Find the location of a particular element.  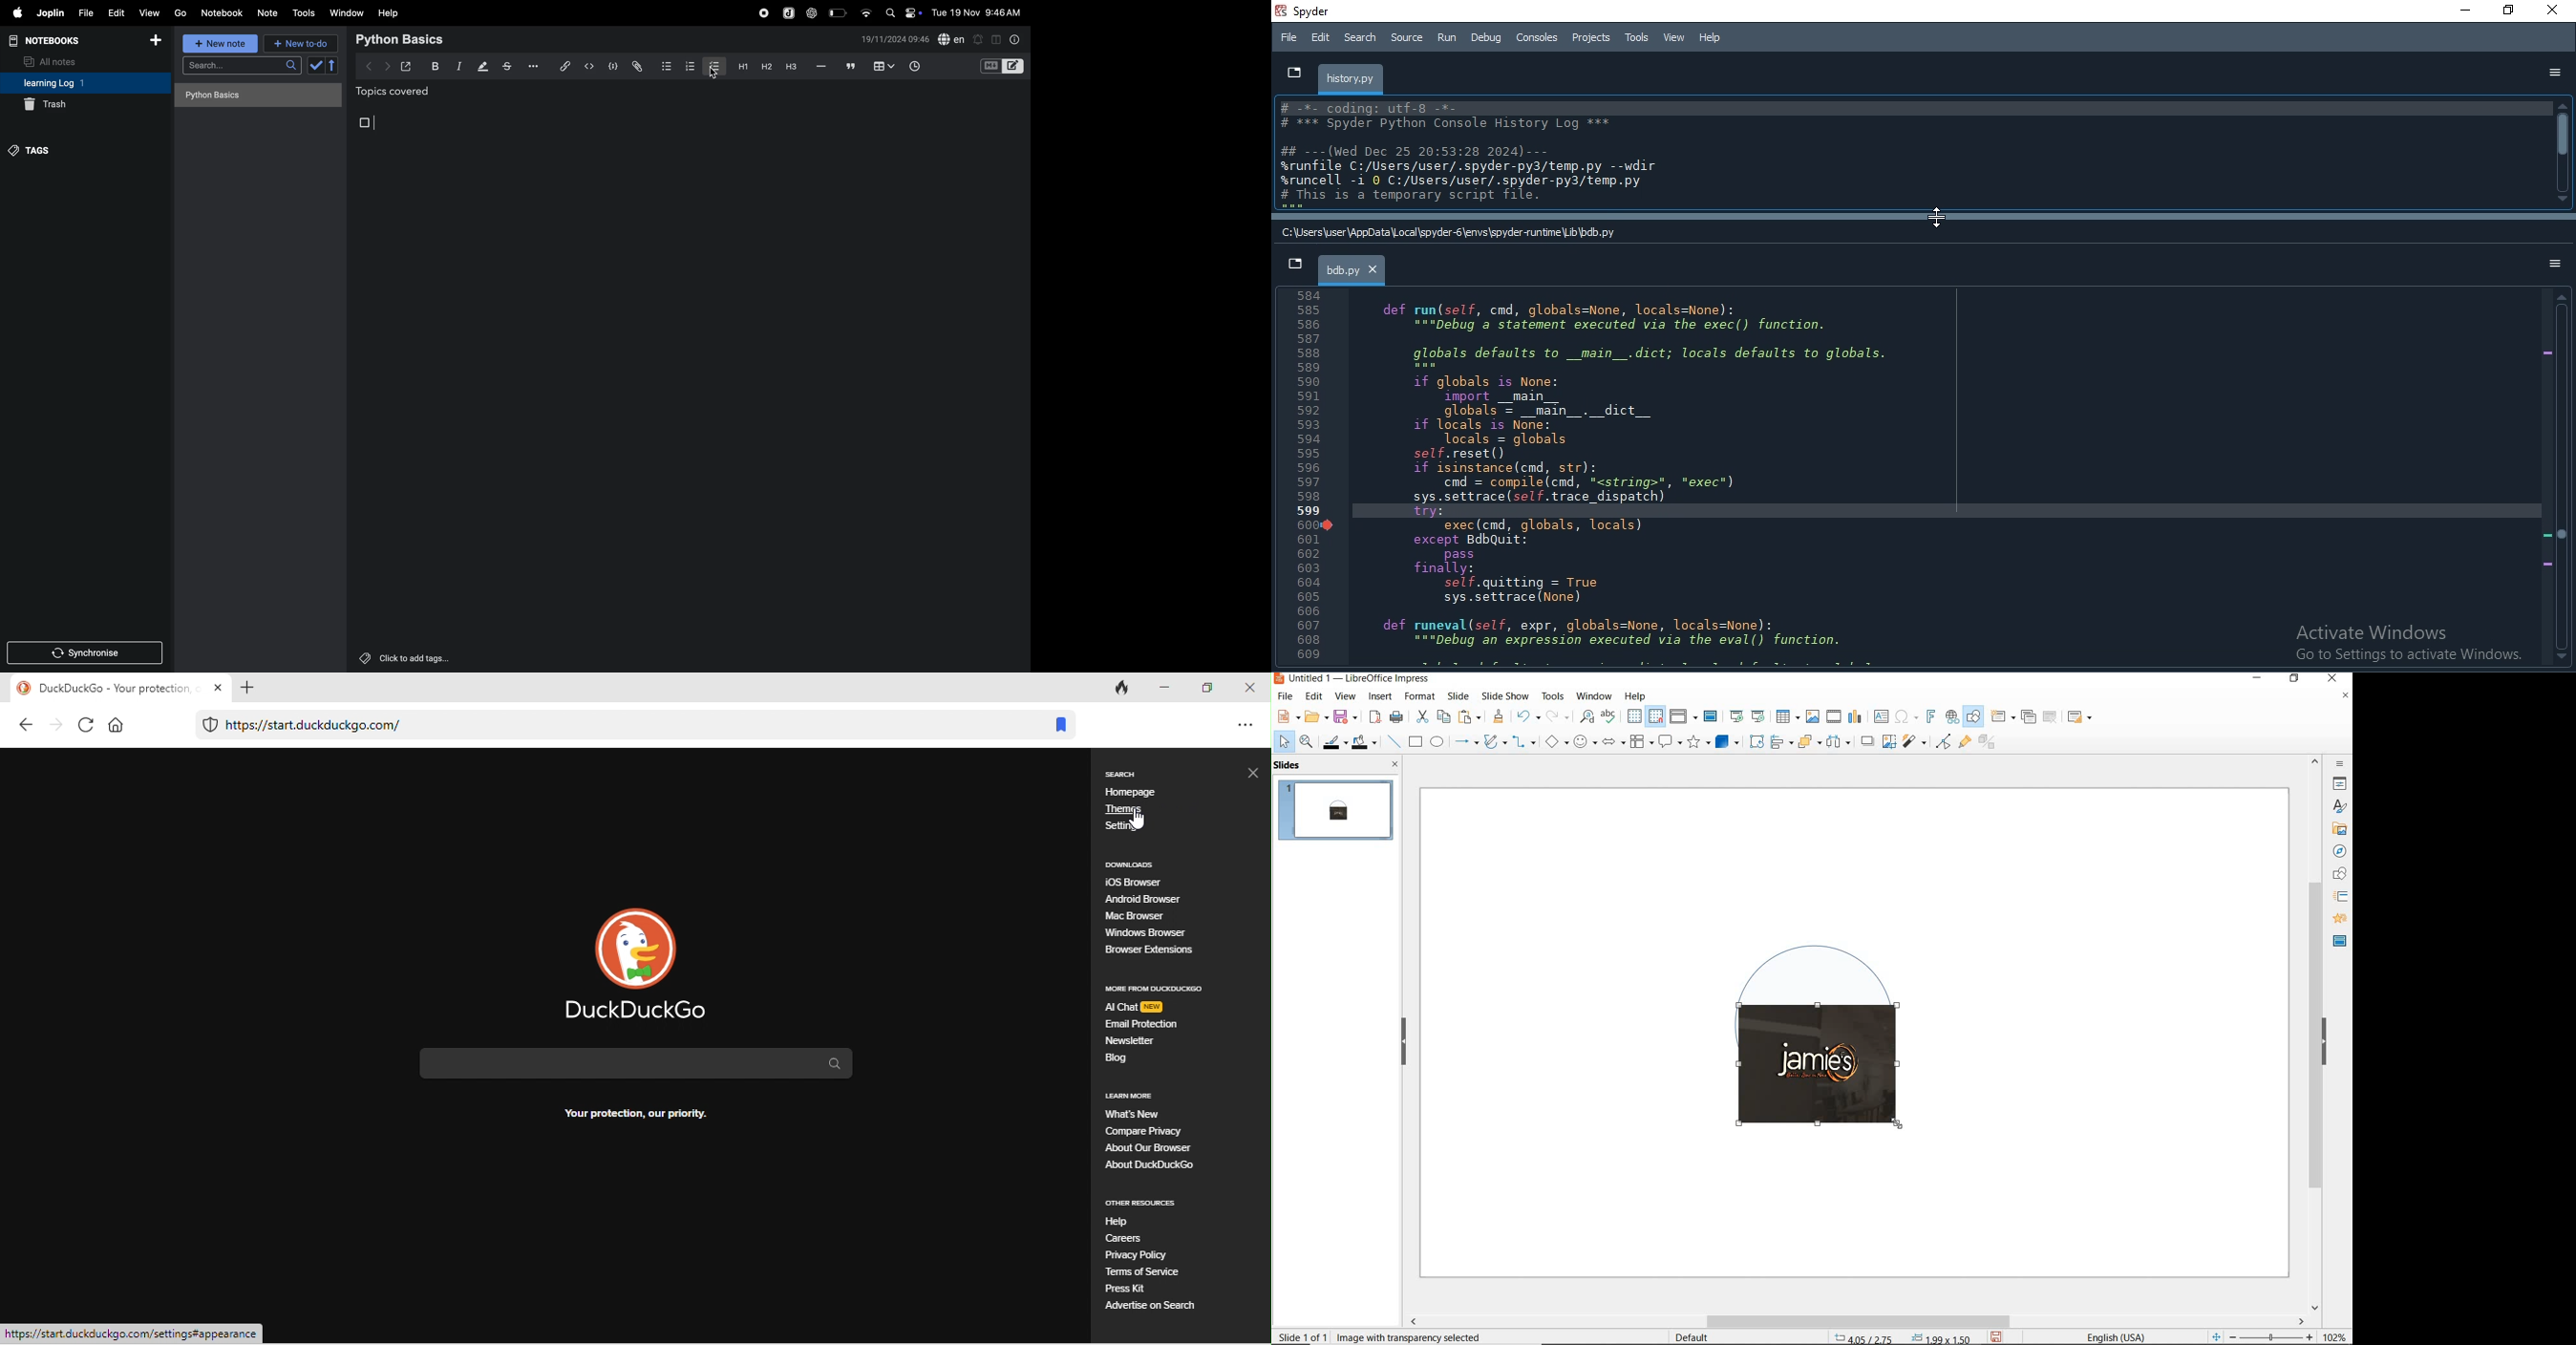

itallic is located at coordinates (458, 67).